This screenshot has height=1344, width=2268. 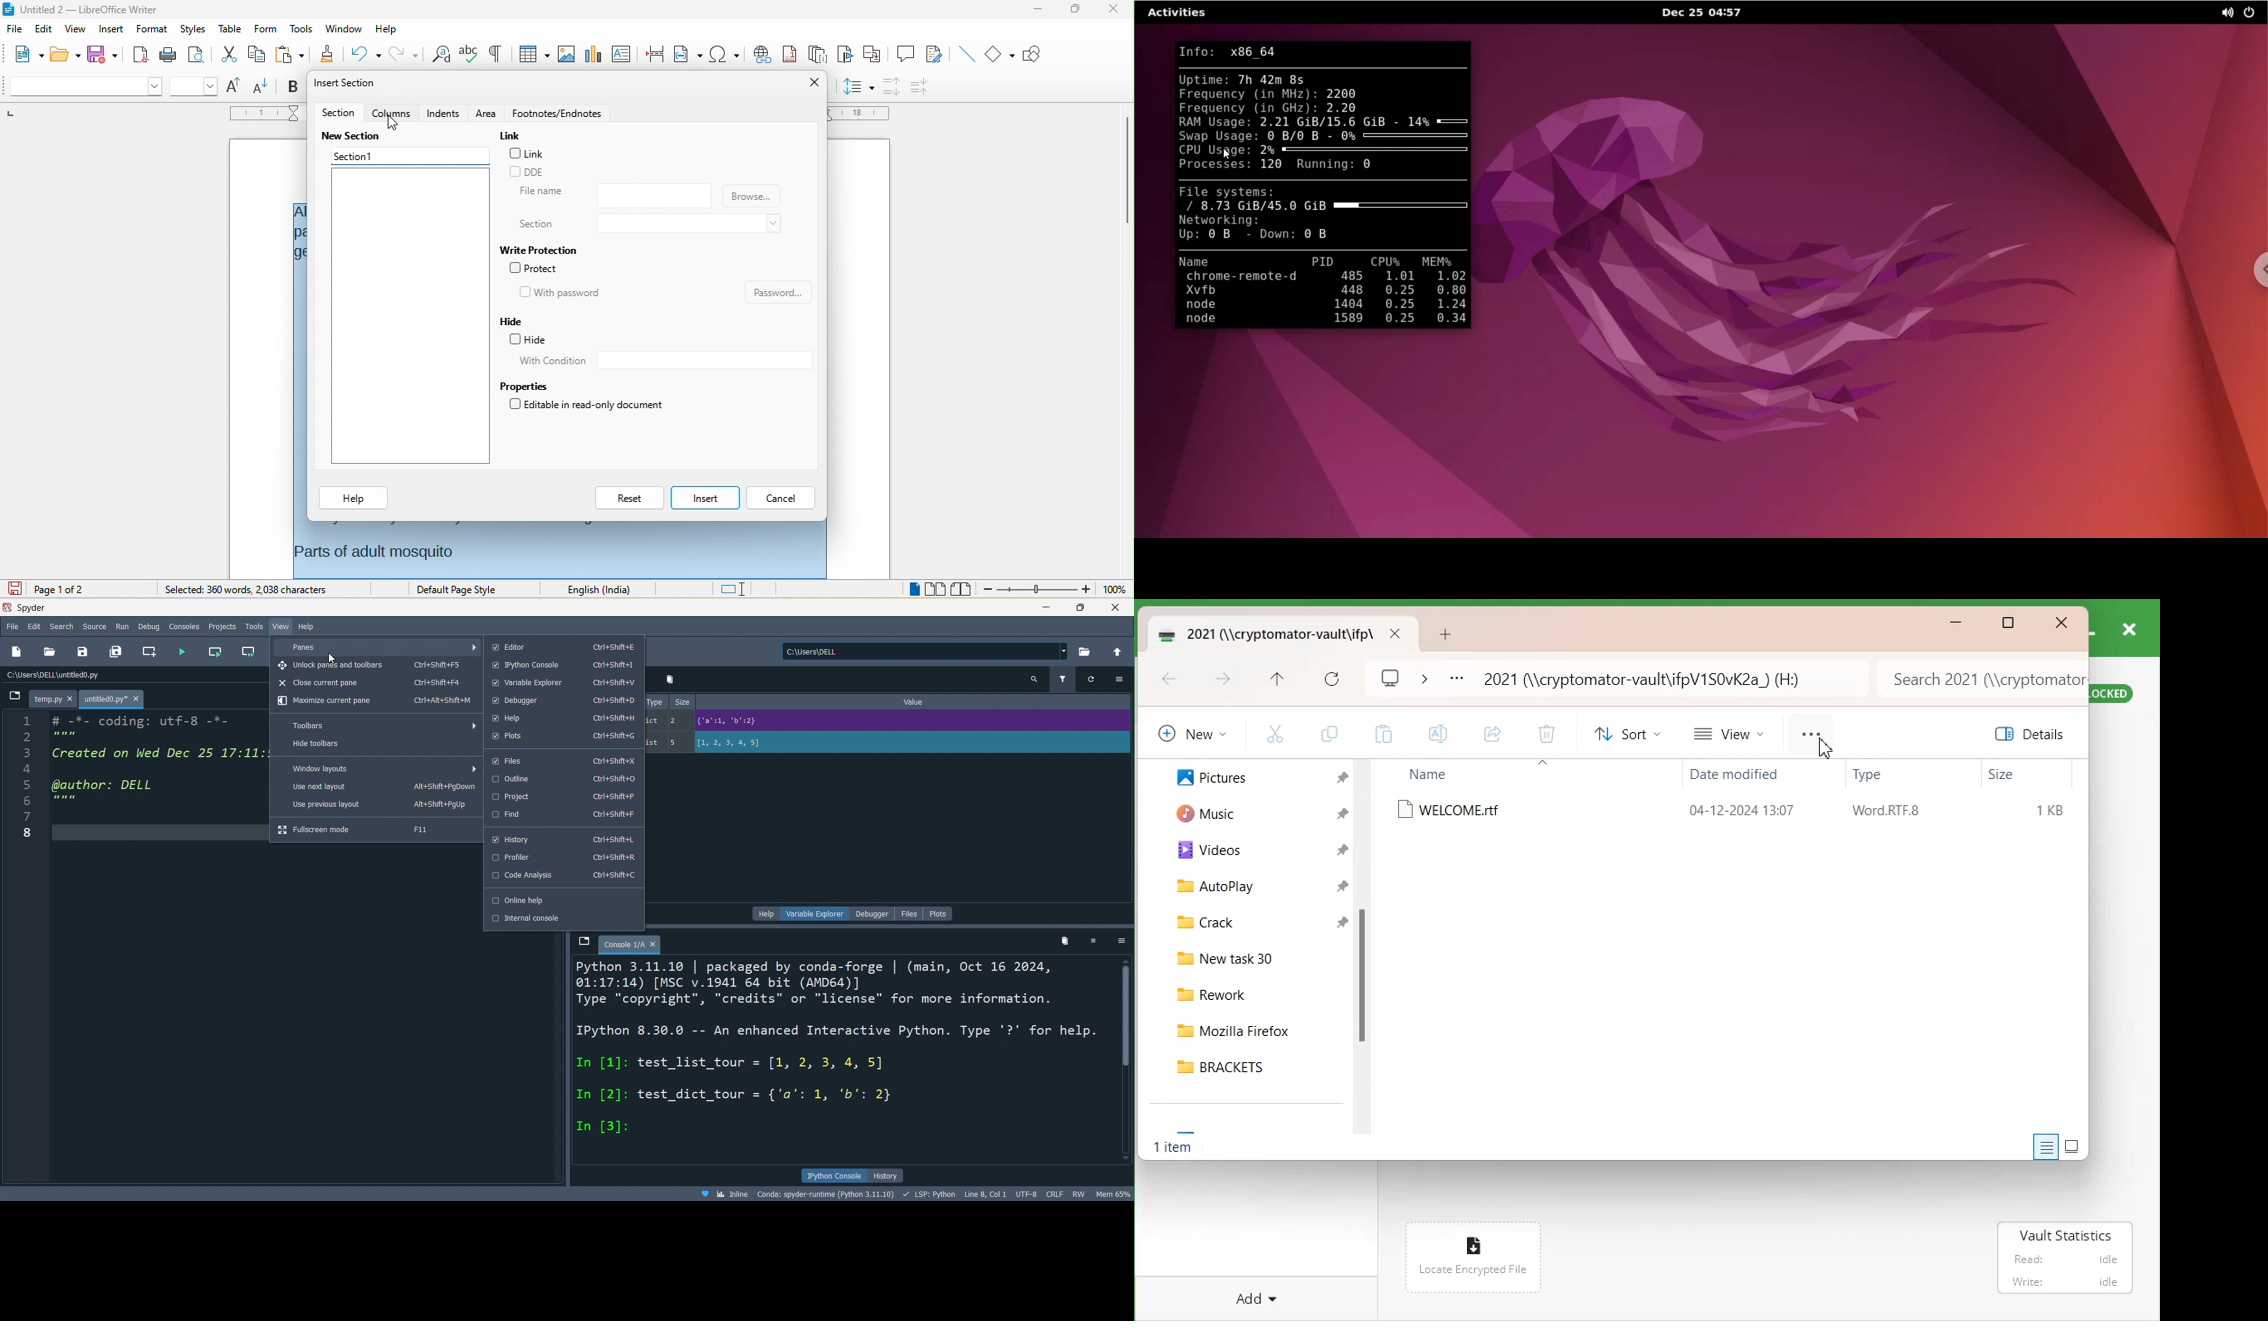 I want to click on new file, so click(x=17, y=652).